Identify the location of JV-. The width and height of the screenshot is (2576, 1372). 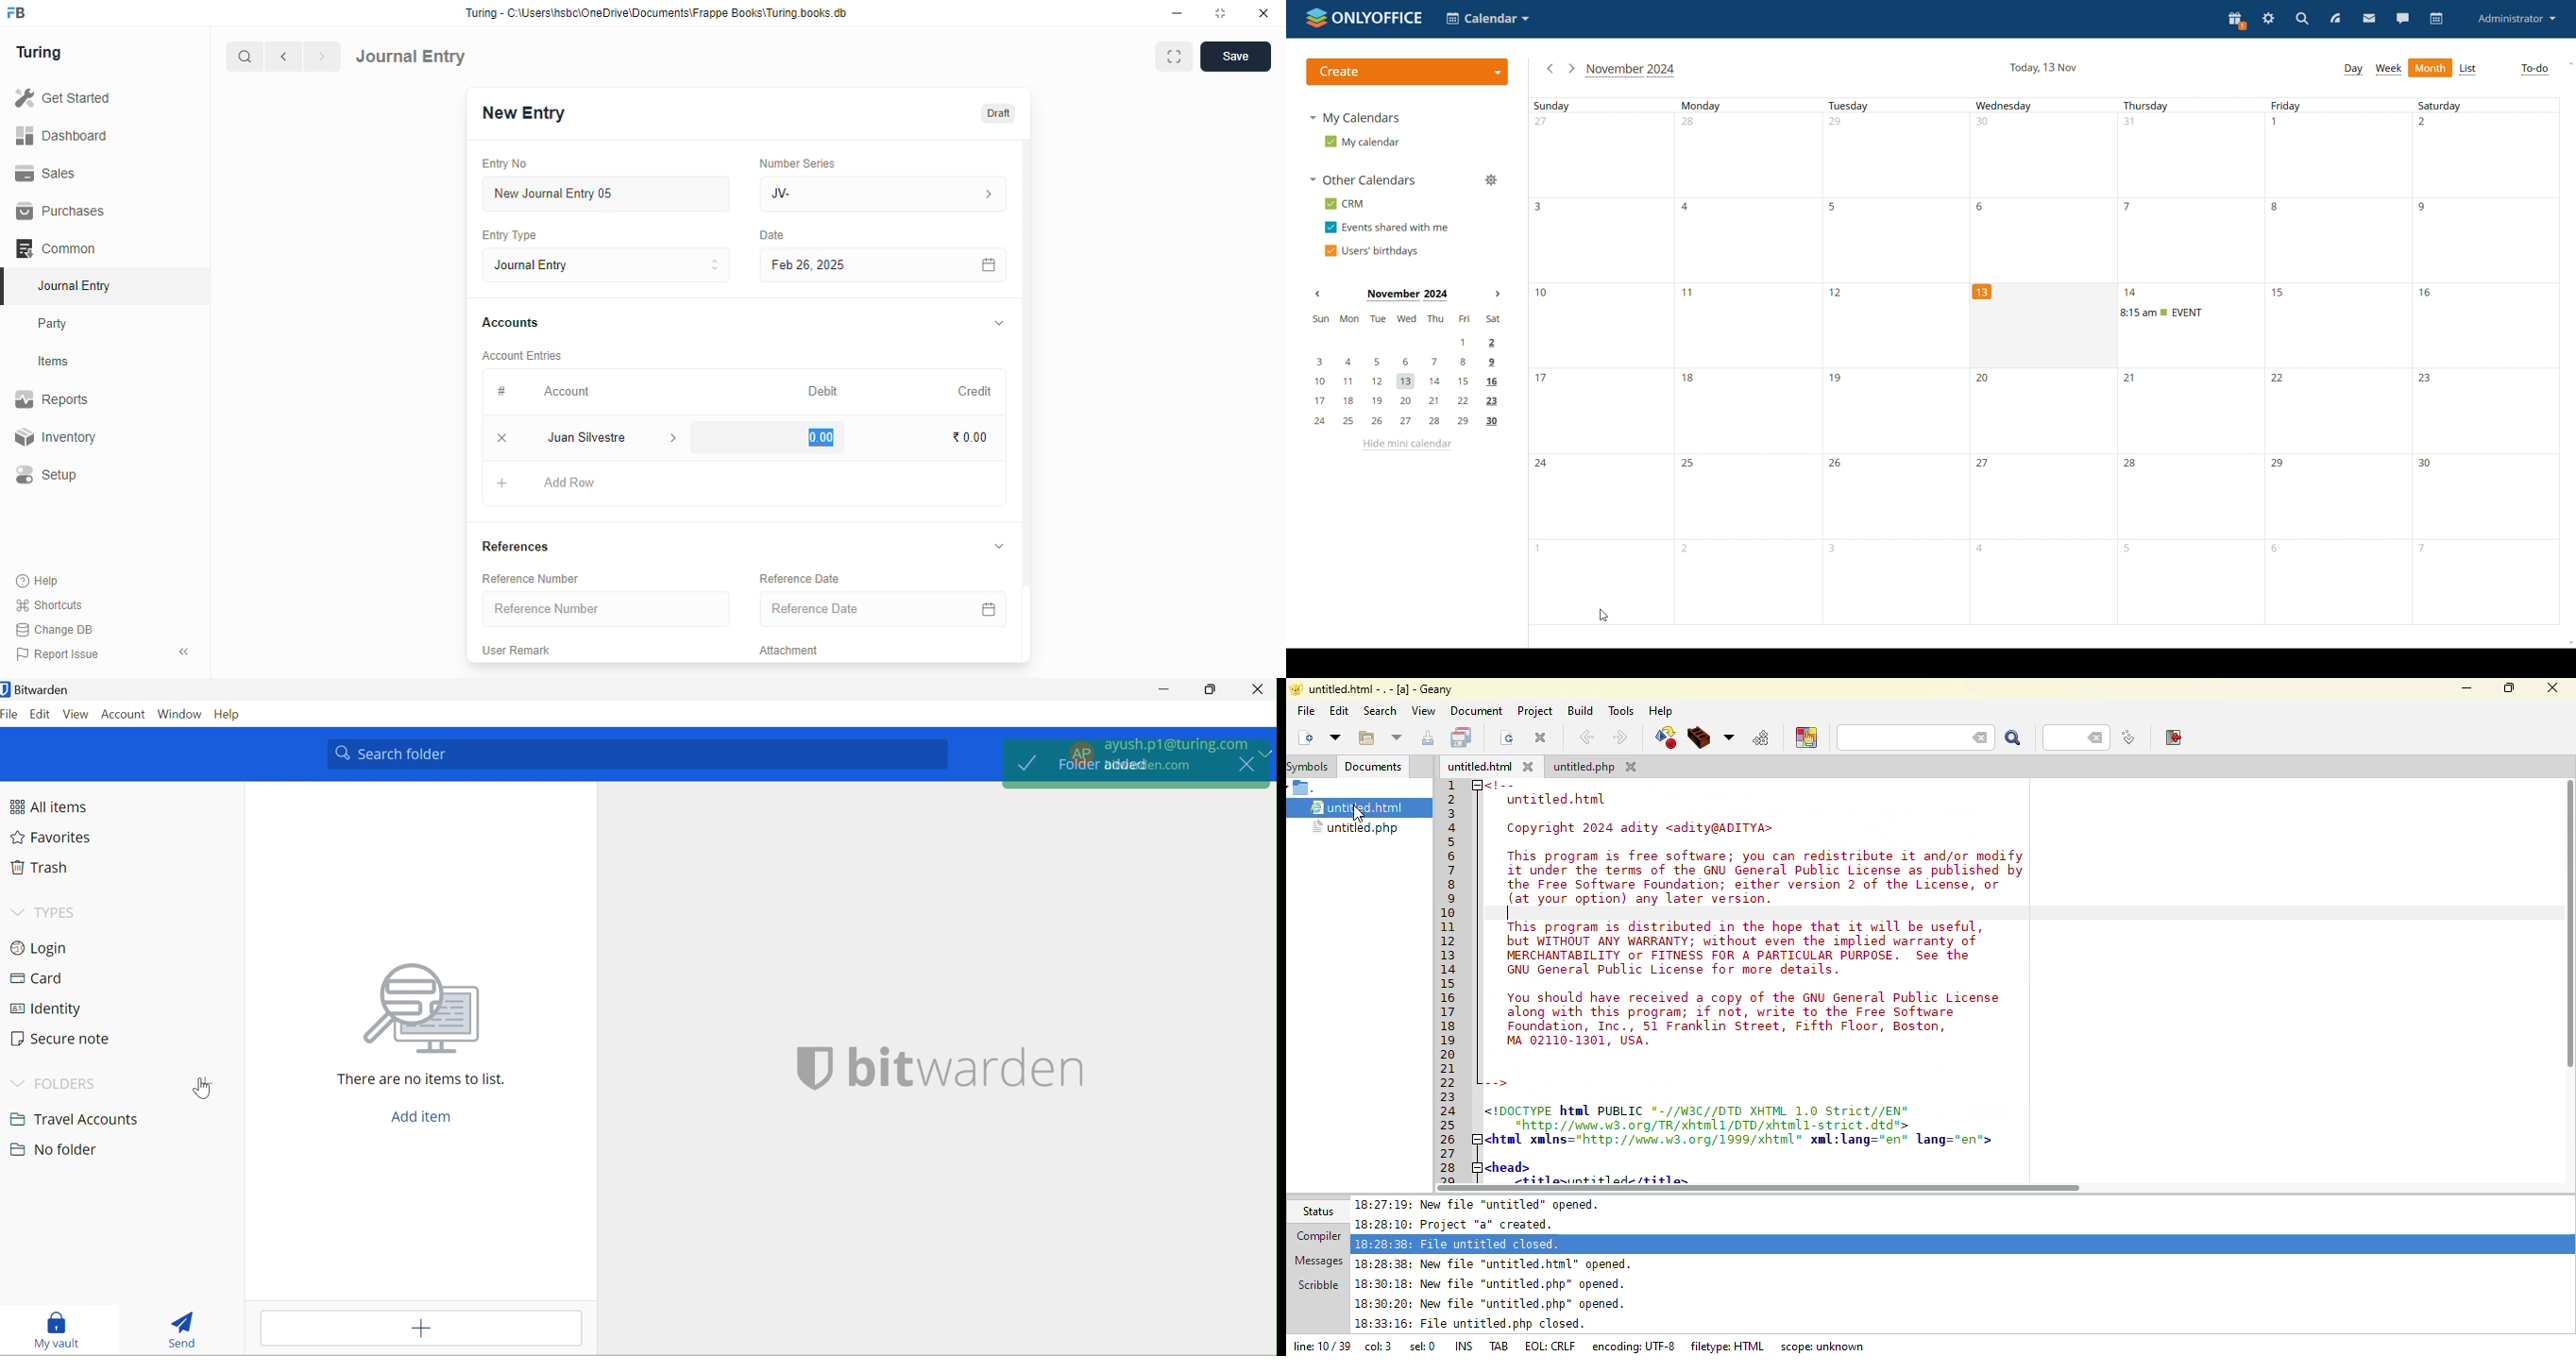
(884, 194).